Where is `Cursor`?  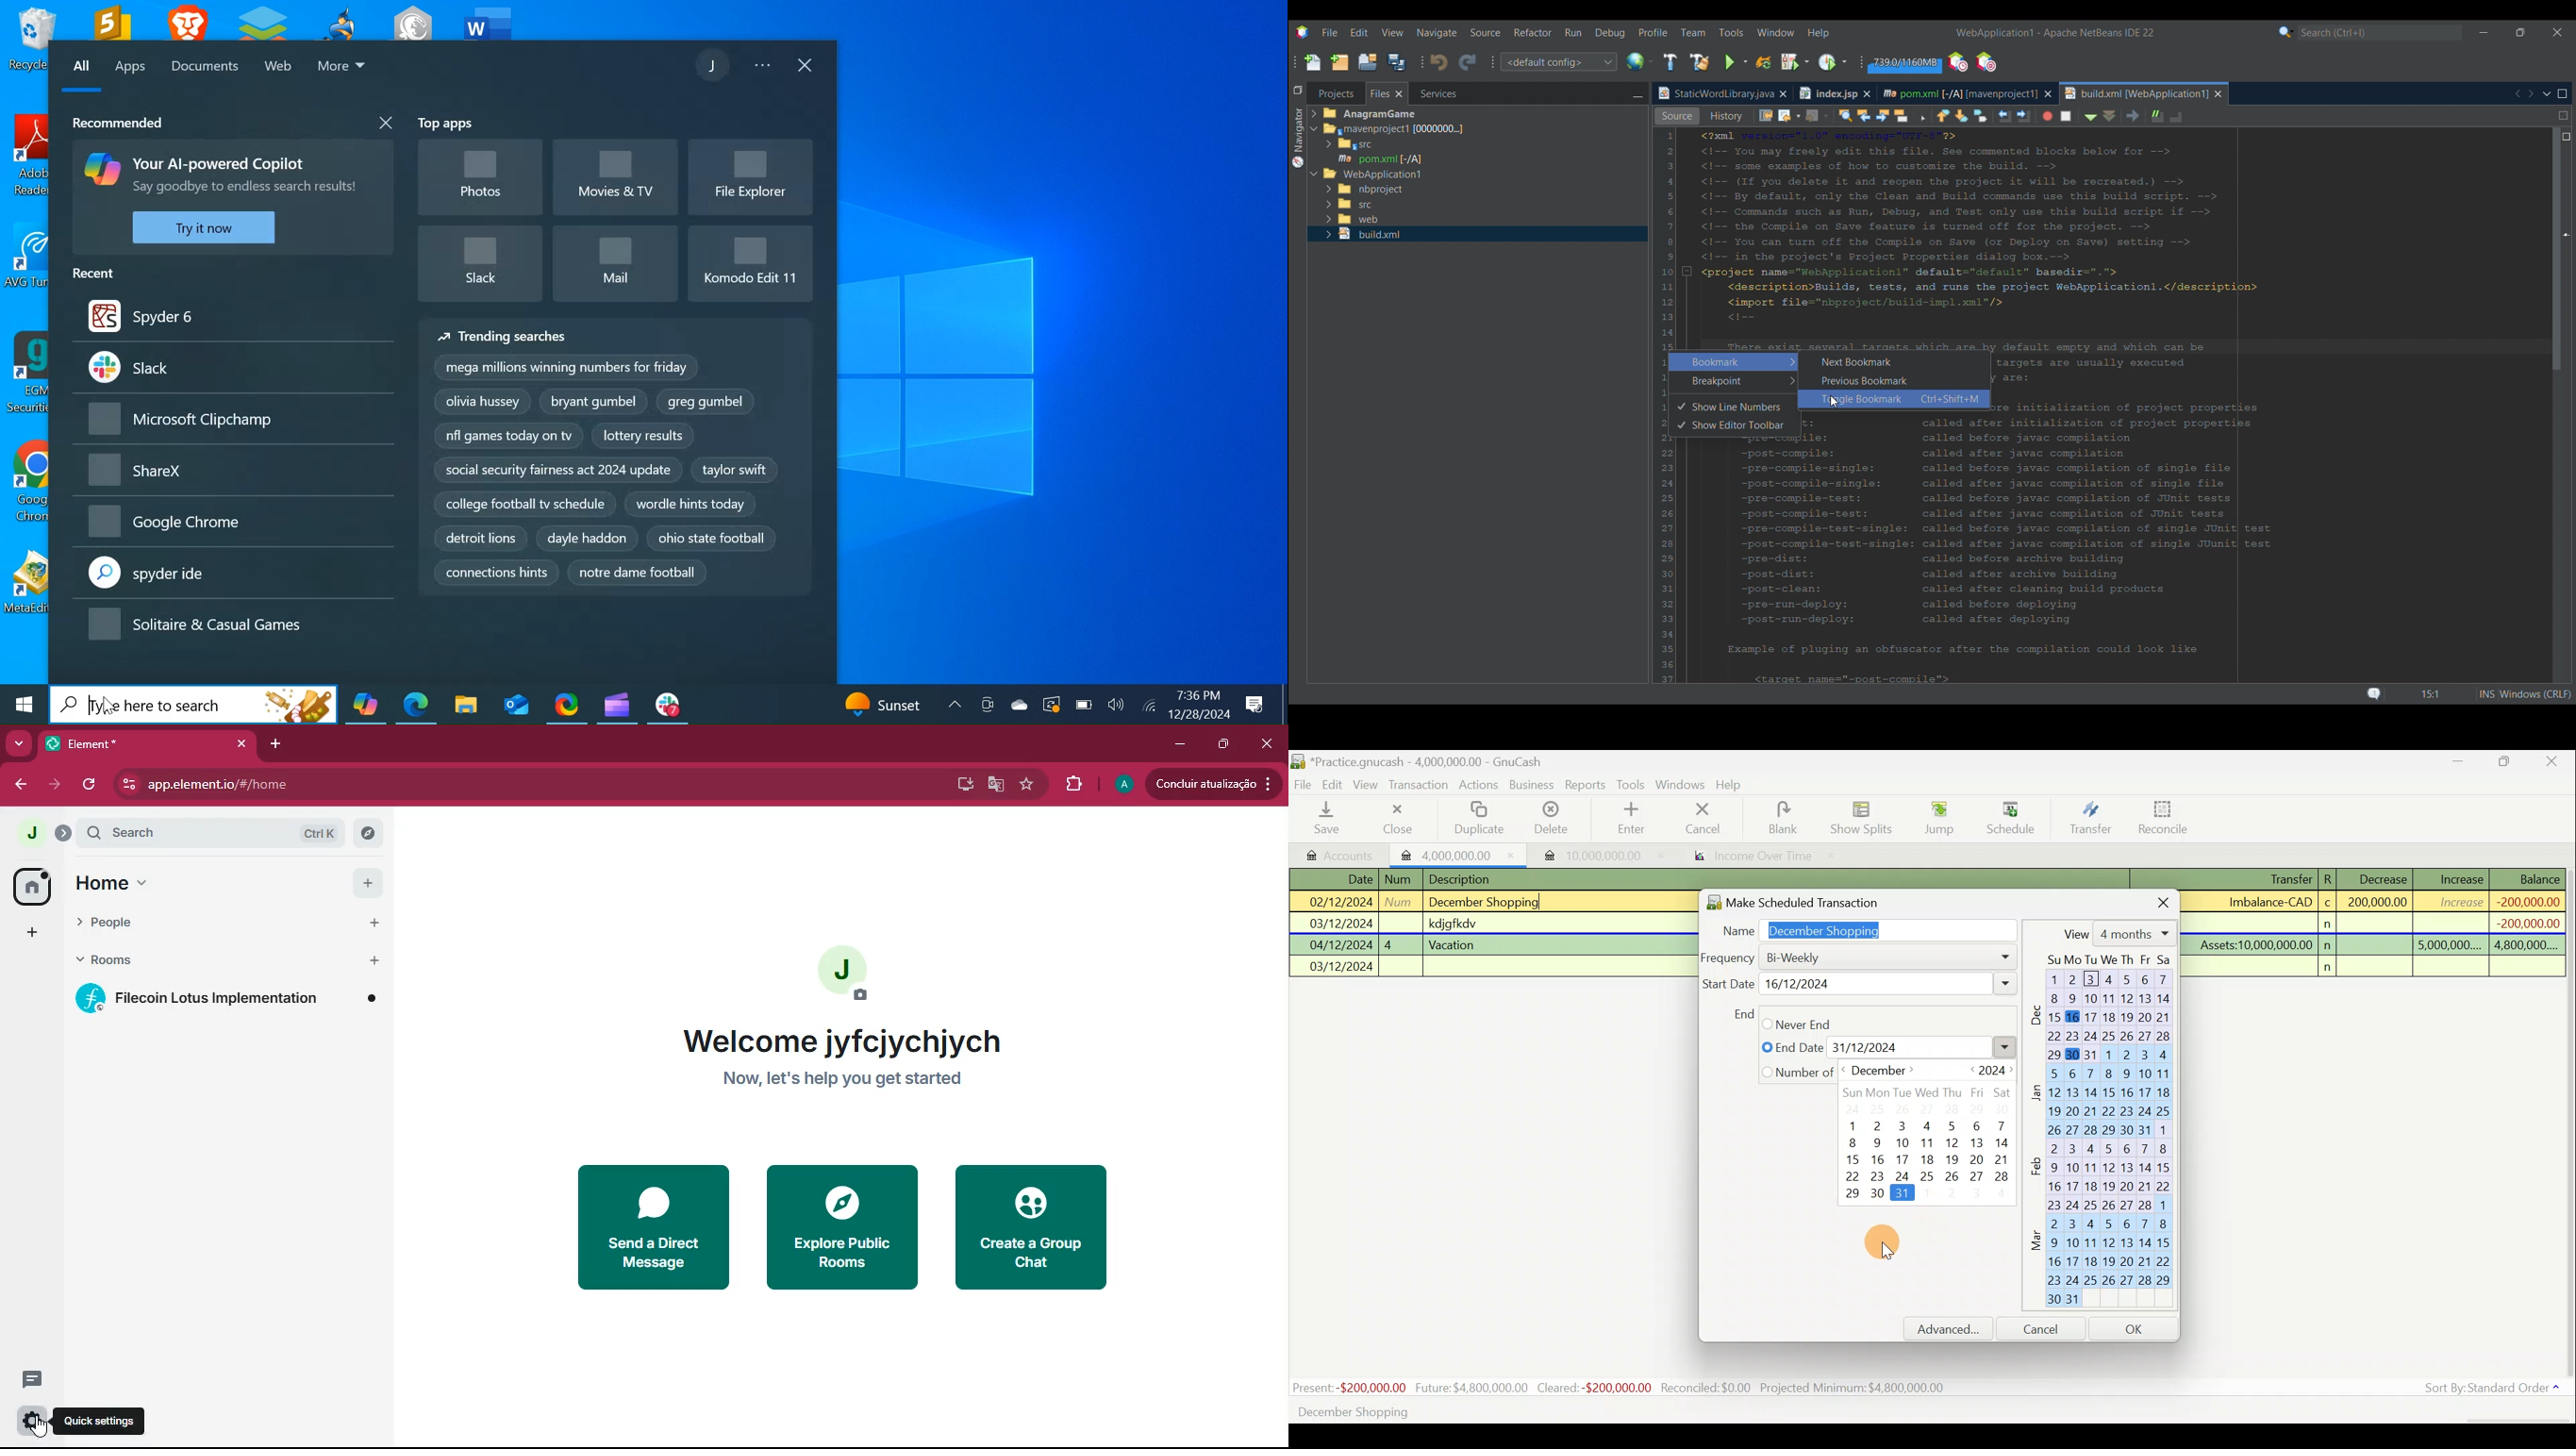 Cursor is located at coordinates (109, 705).